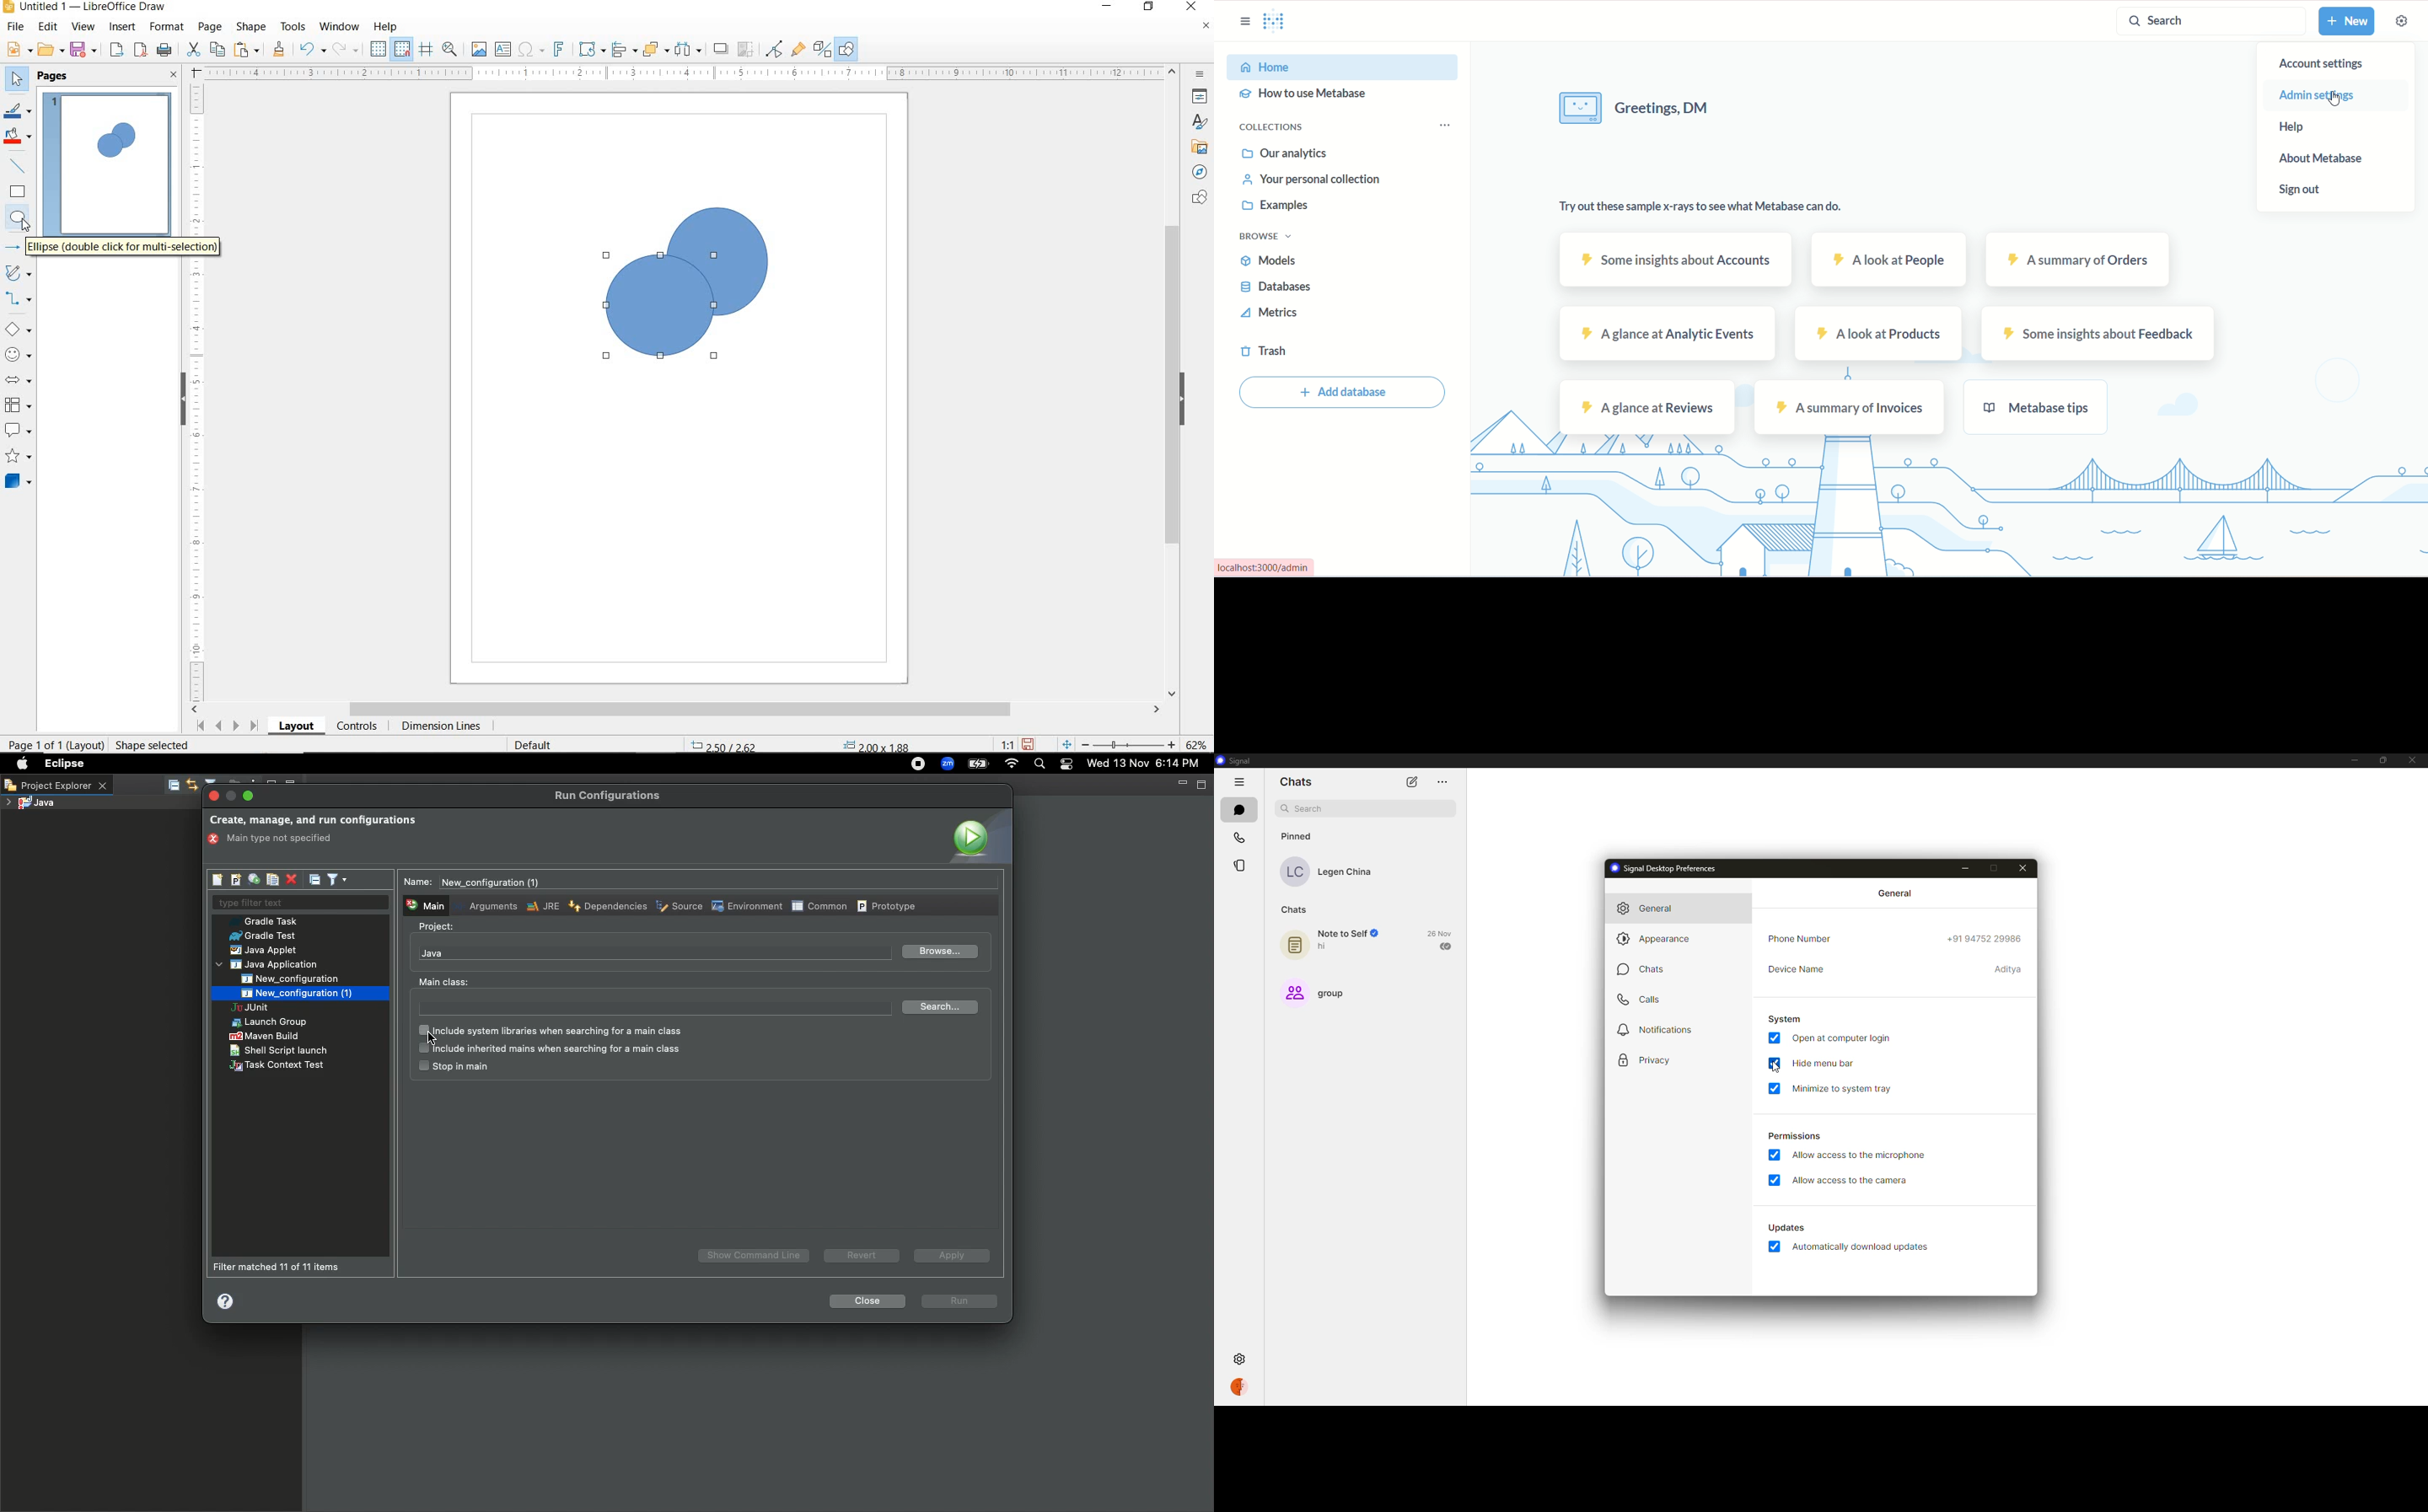  What do you see at coordinates (2300, 192) in the screenshot?
I see `sign out` at bounding box center [2300, 192].